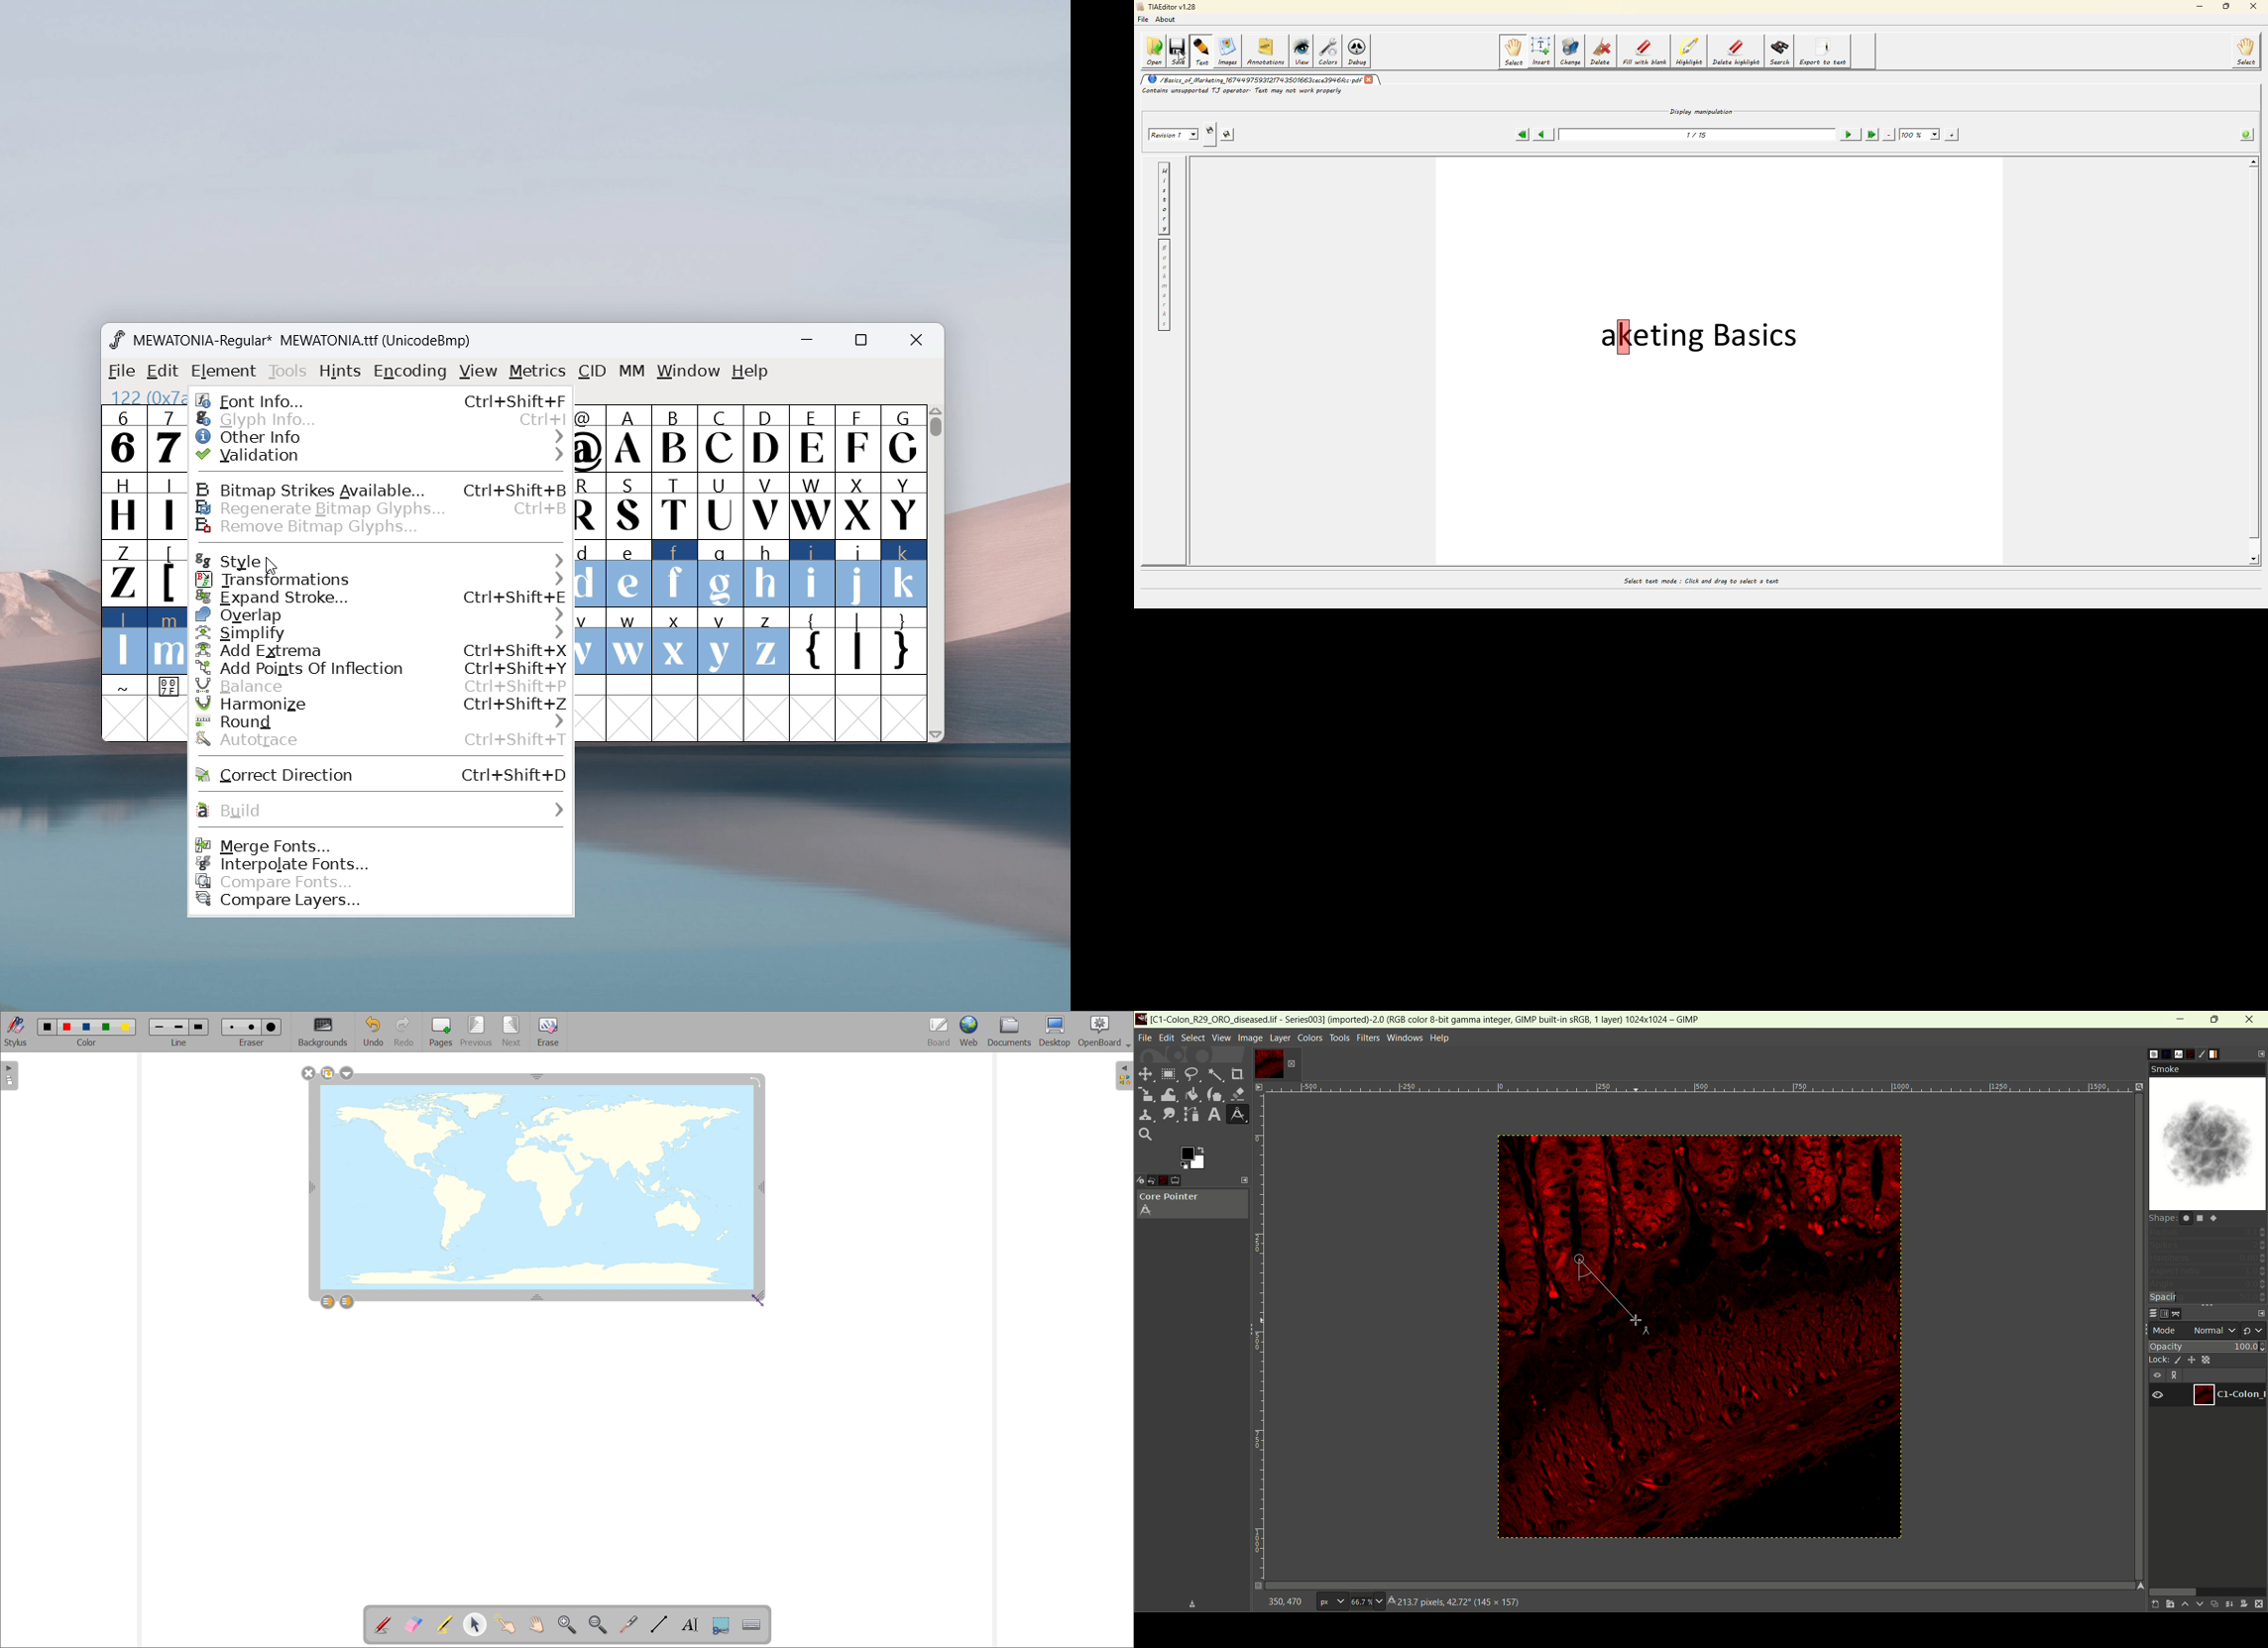 This screenshot has height=1652, width=2268. What do you see at coordinates (629, 1625) in the screenshot?
I see `virtual laser pointer` at bounding box center [629, 1625].